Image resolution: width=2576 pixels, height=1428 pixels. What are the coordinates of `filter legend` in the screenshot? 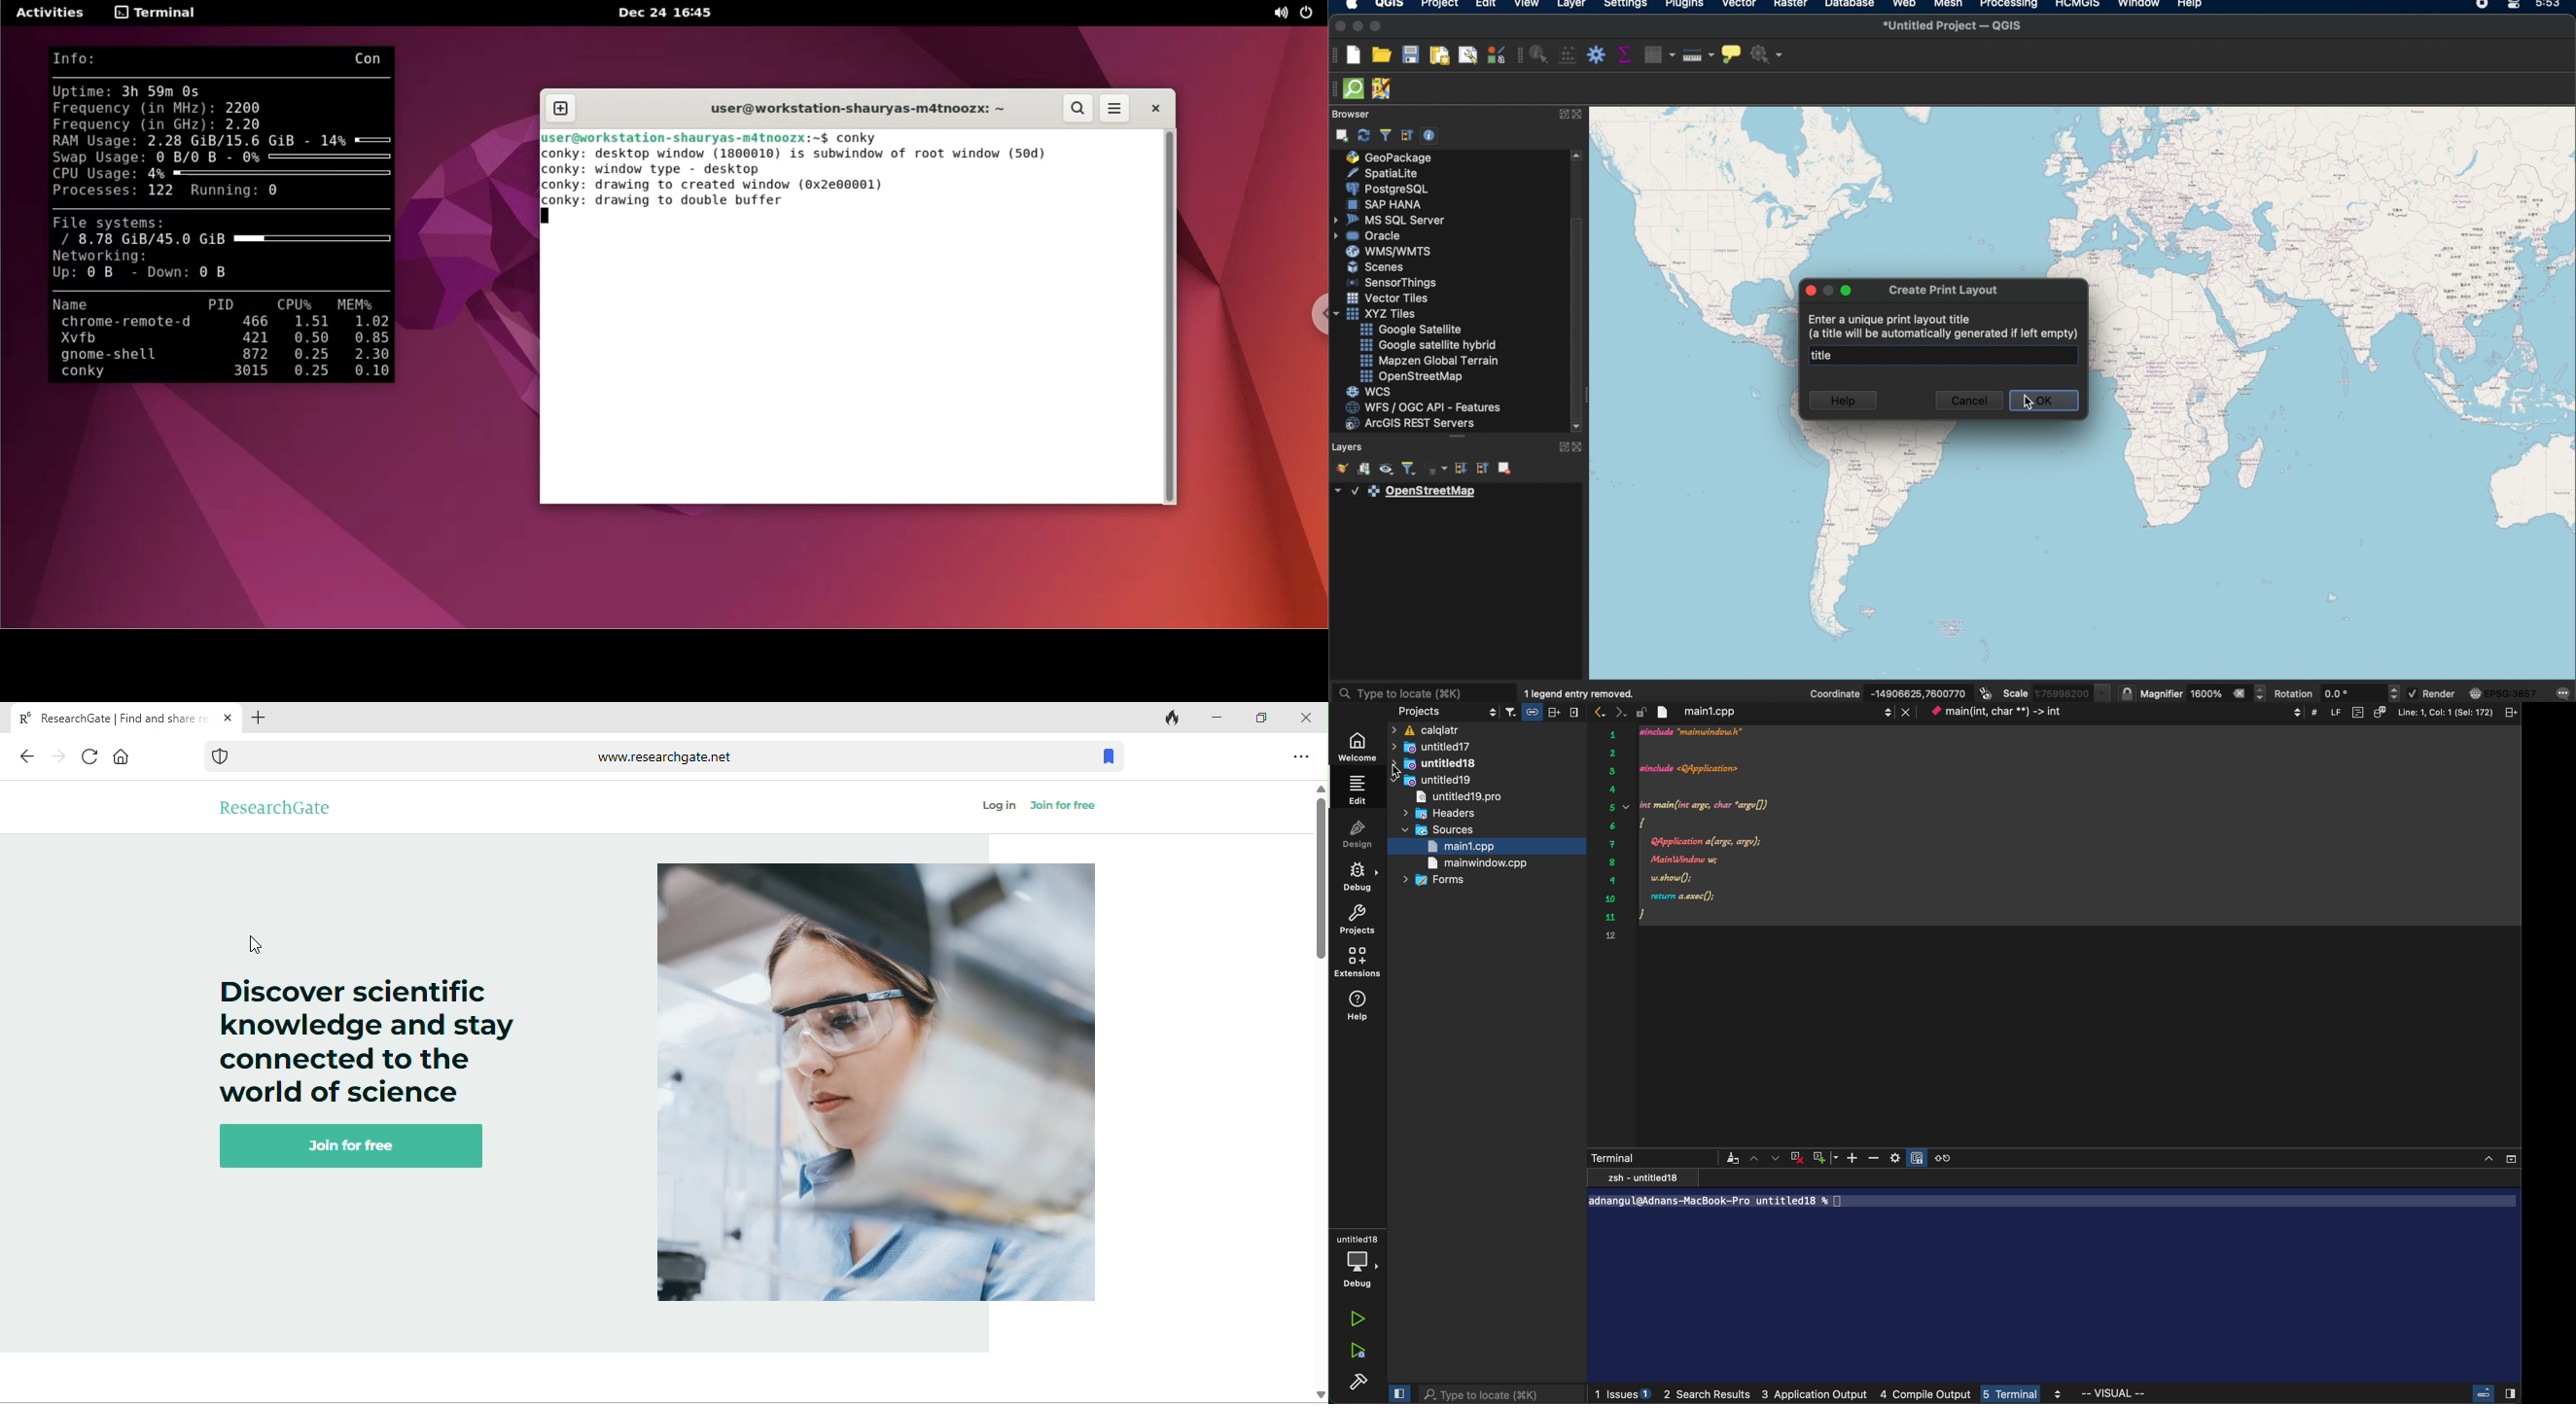 It's located at (1408, 469).